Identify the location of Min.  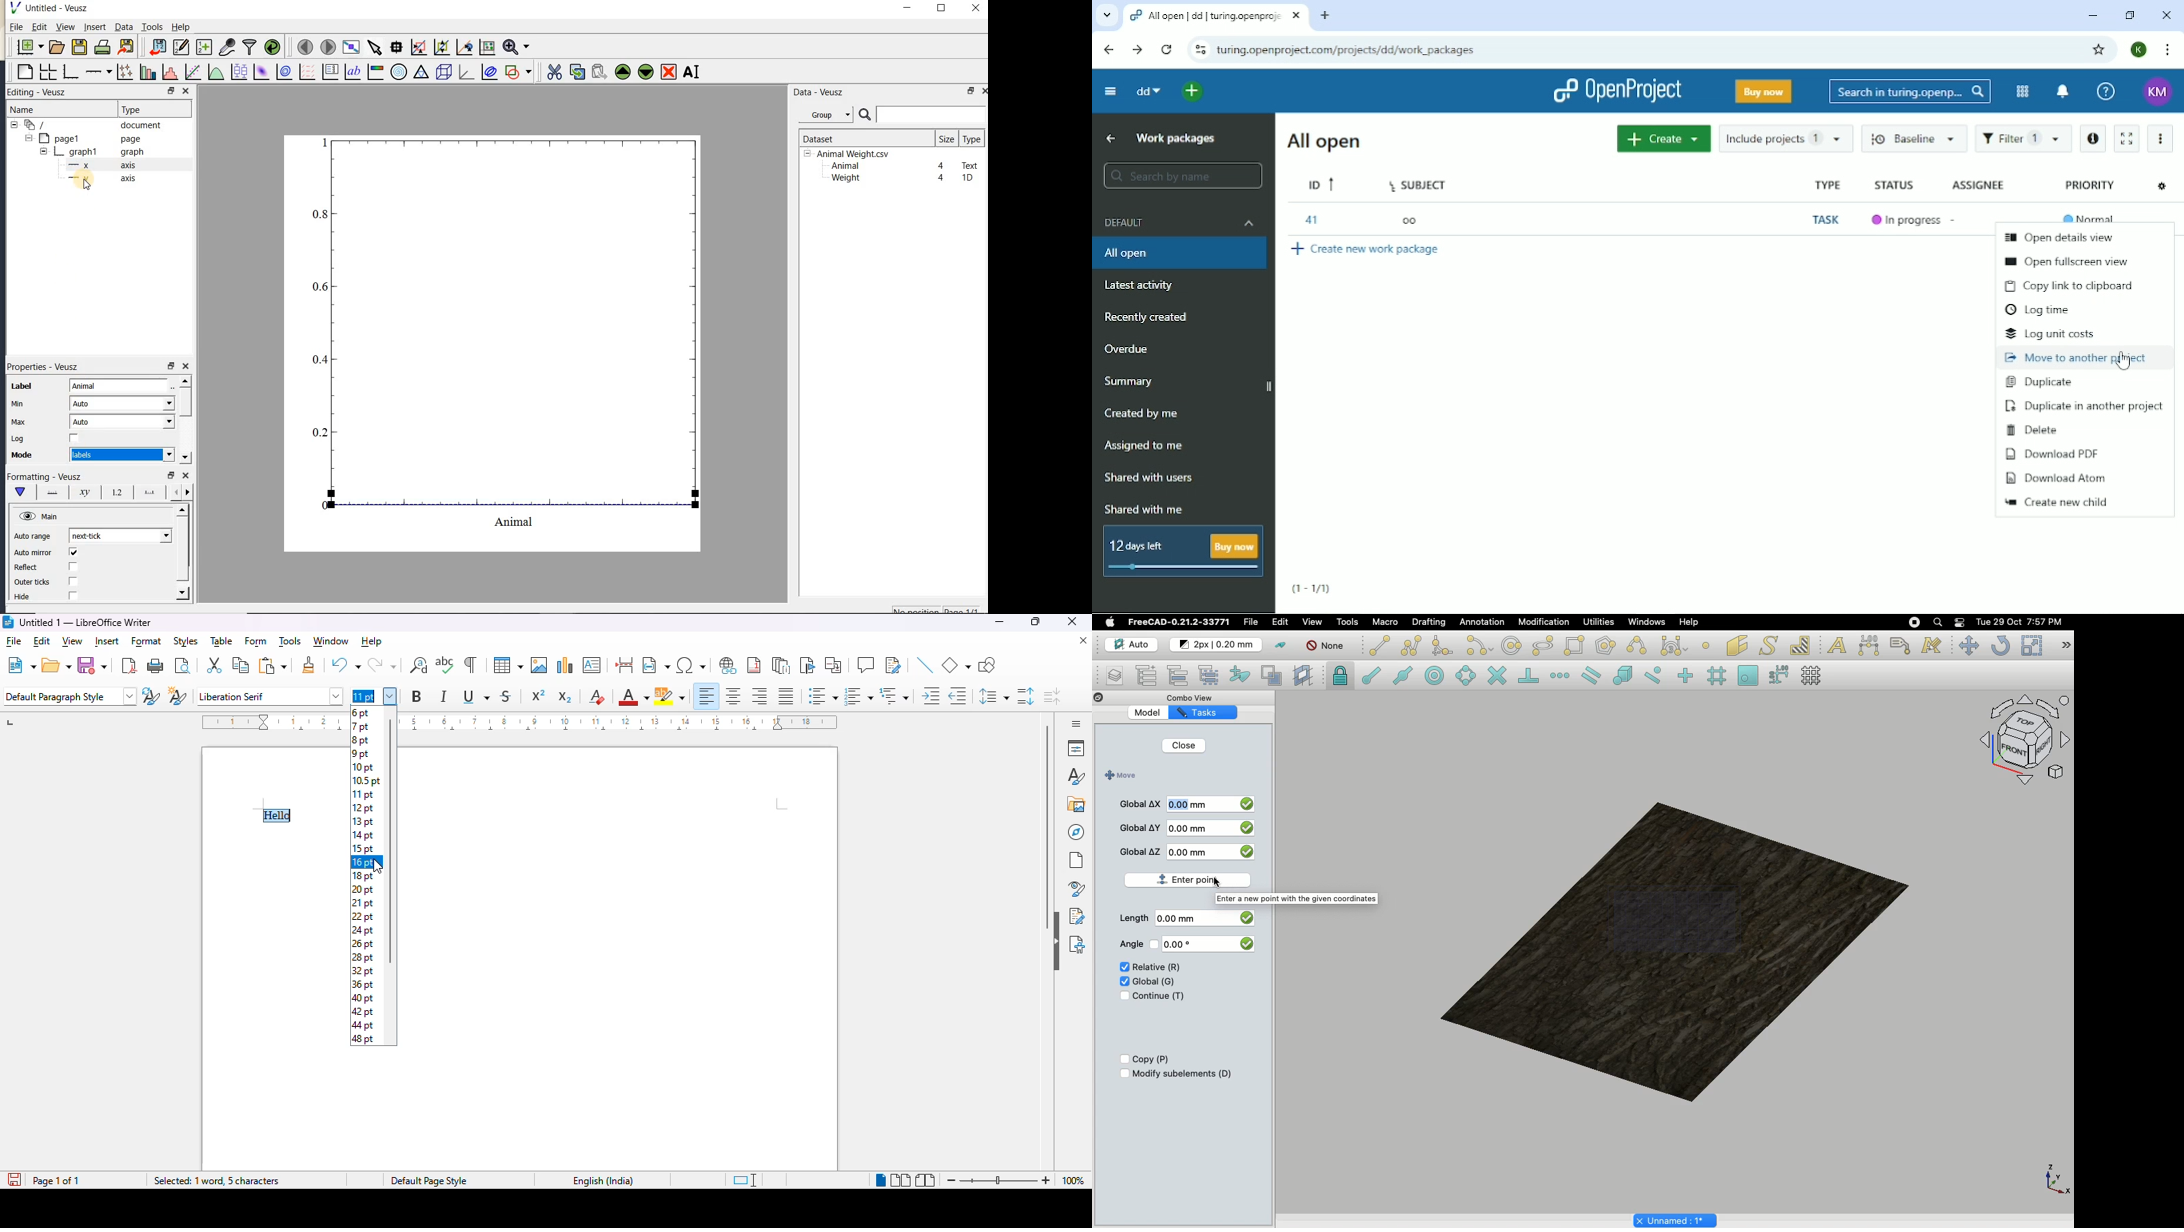
(19, 404).